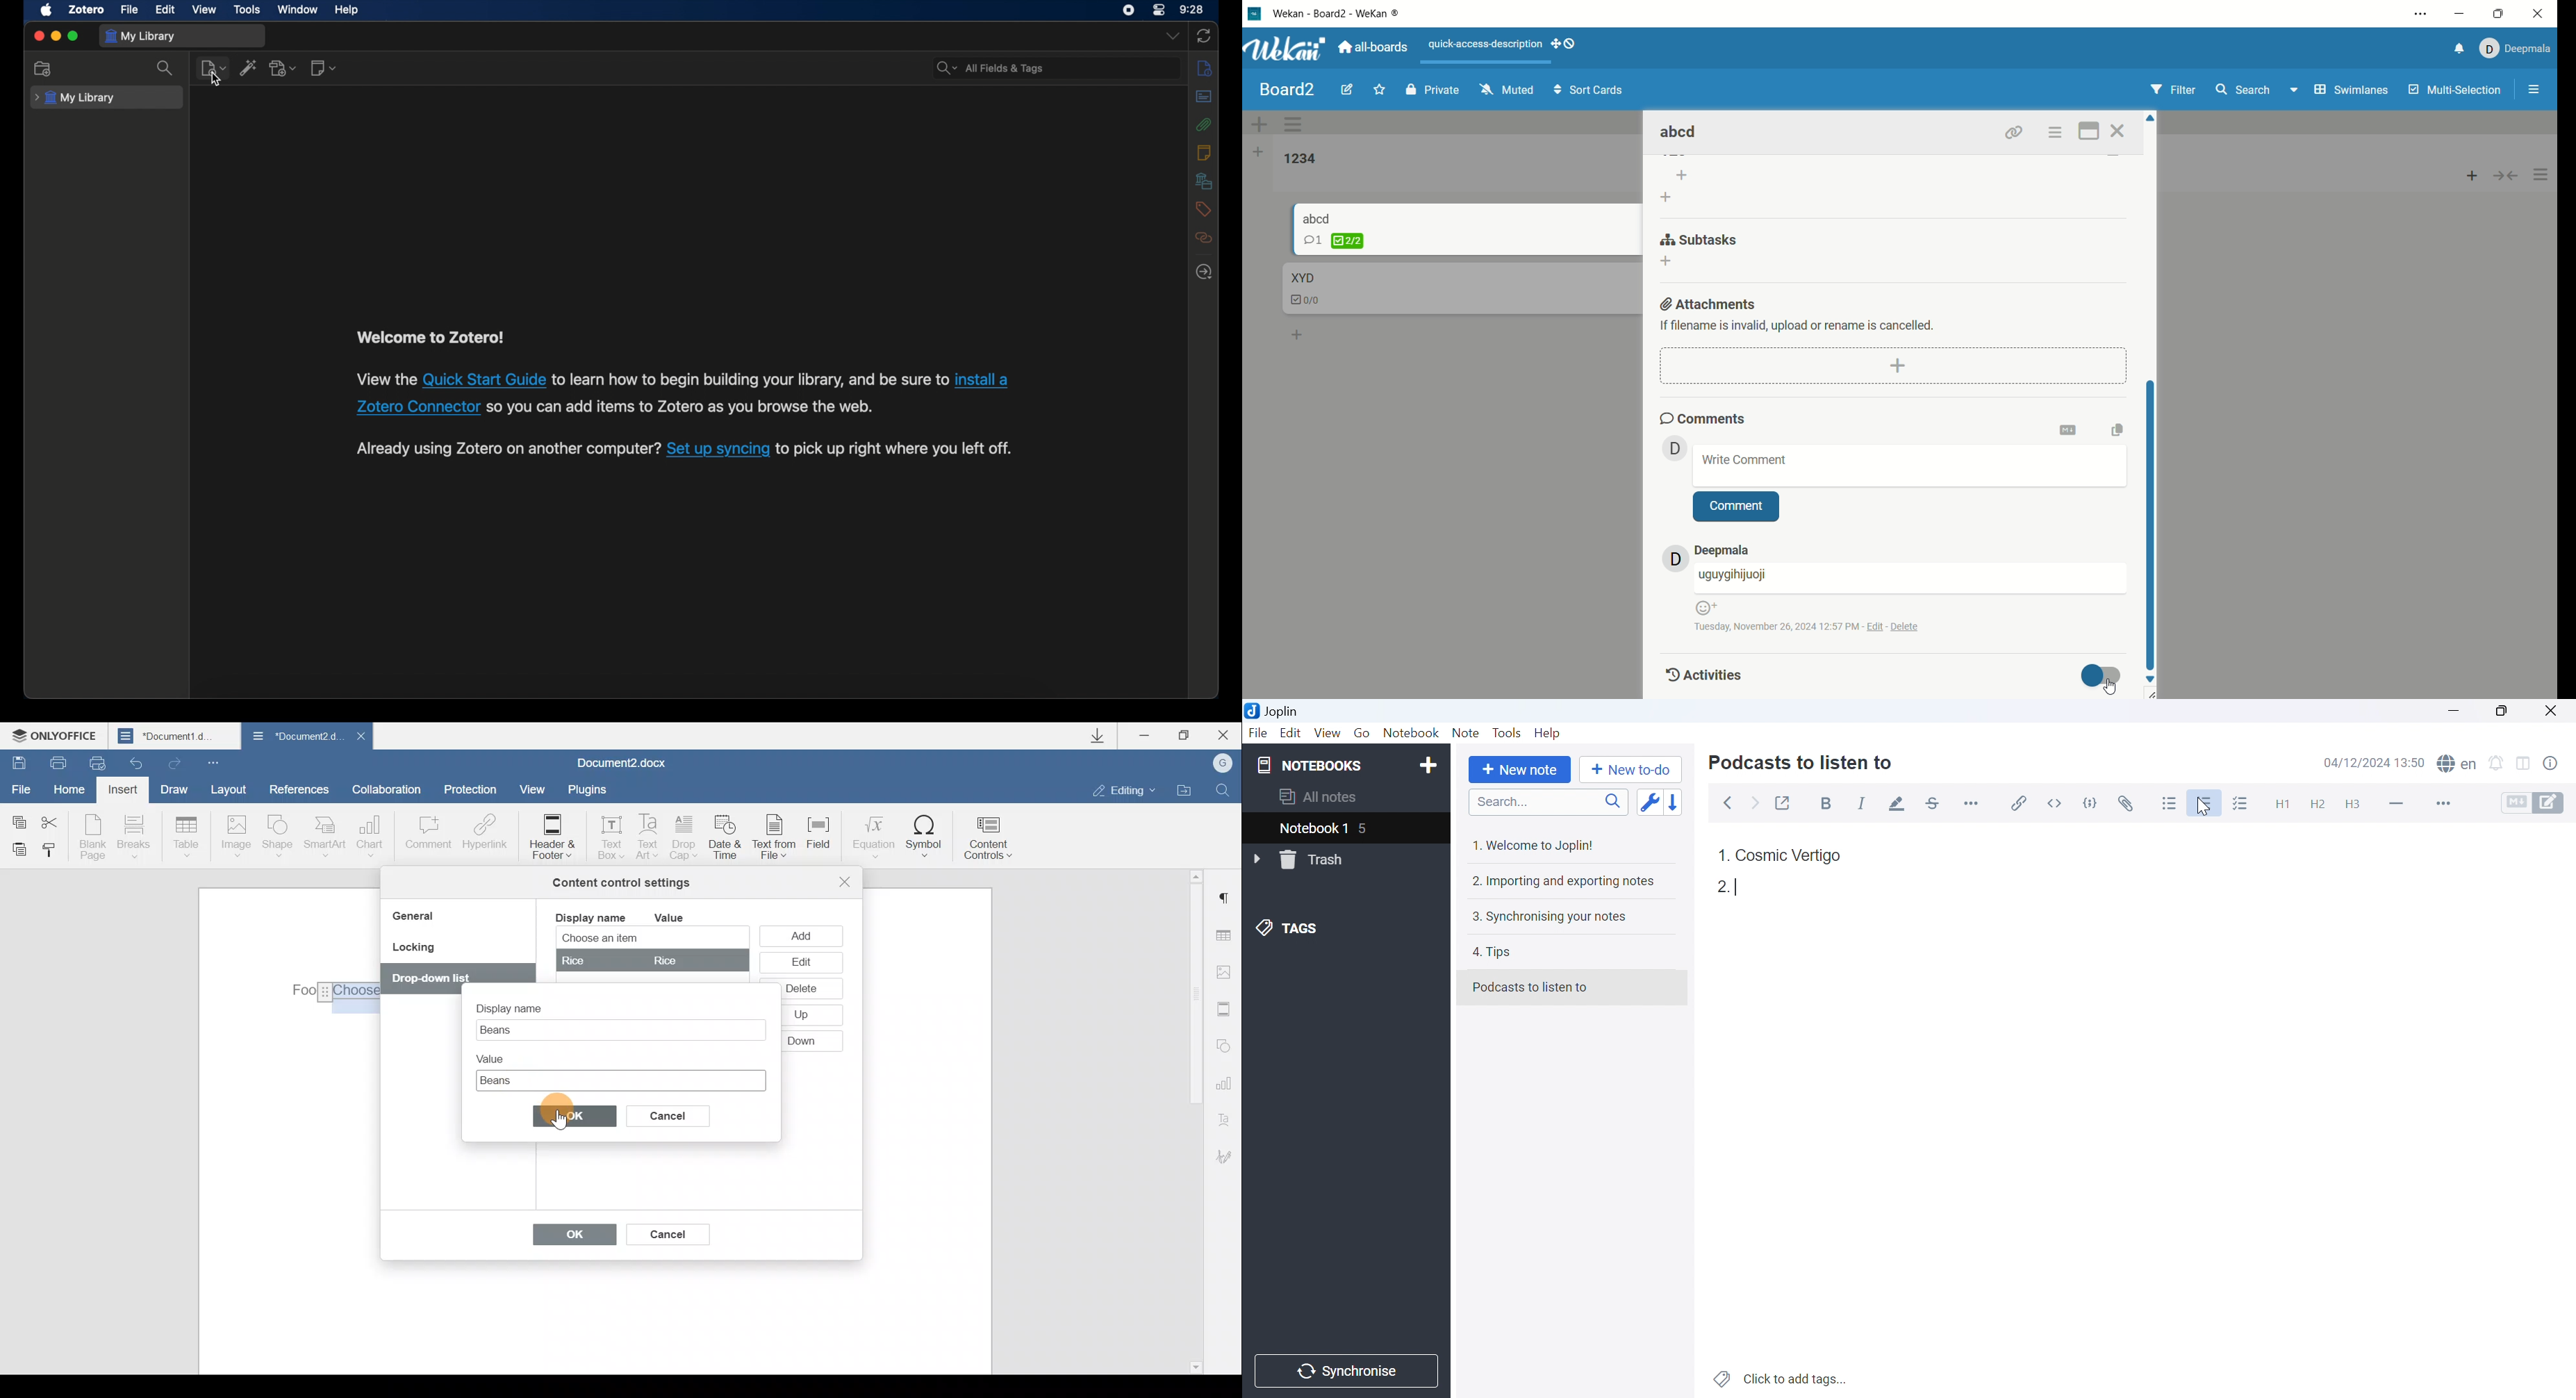 The height and width of the screenshot is (1400, 2576). Describe the element at coordinates (1184, 788) in the screenshot. I see `Open file location` at that location.